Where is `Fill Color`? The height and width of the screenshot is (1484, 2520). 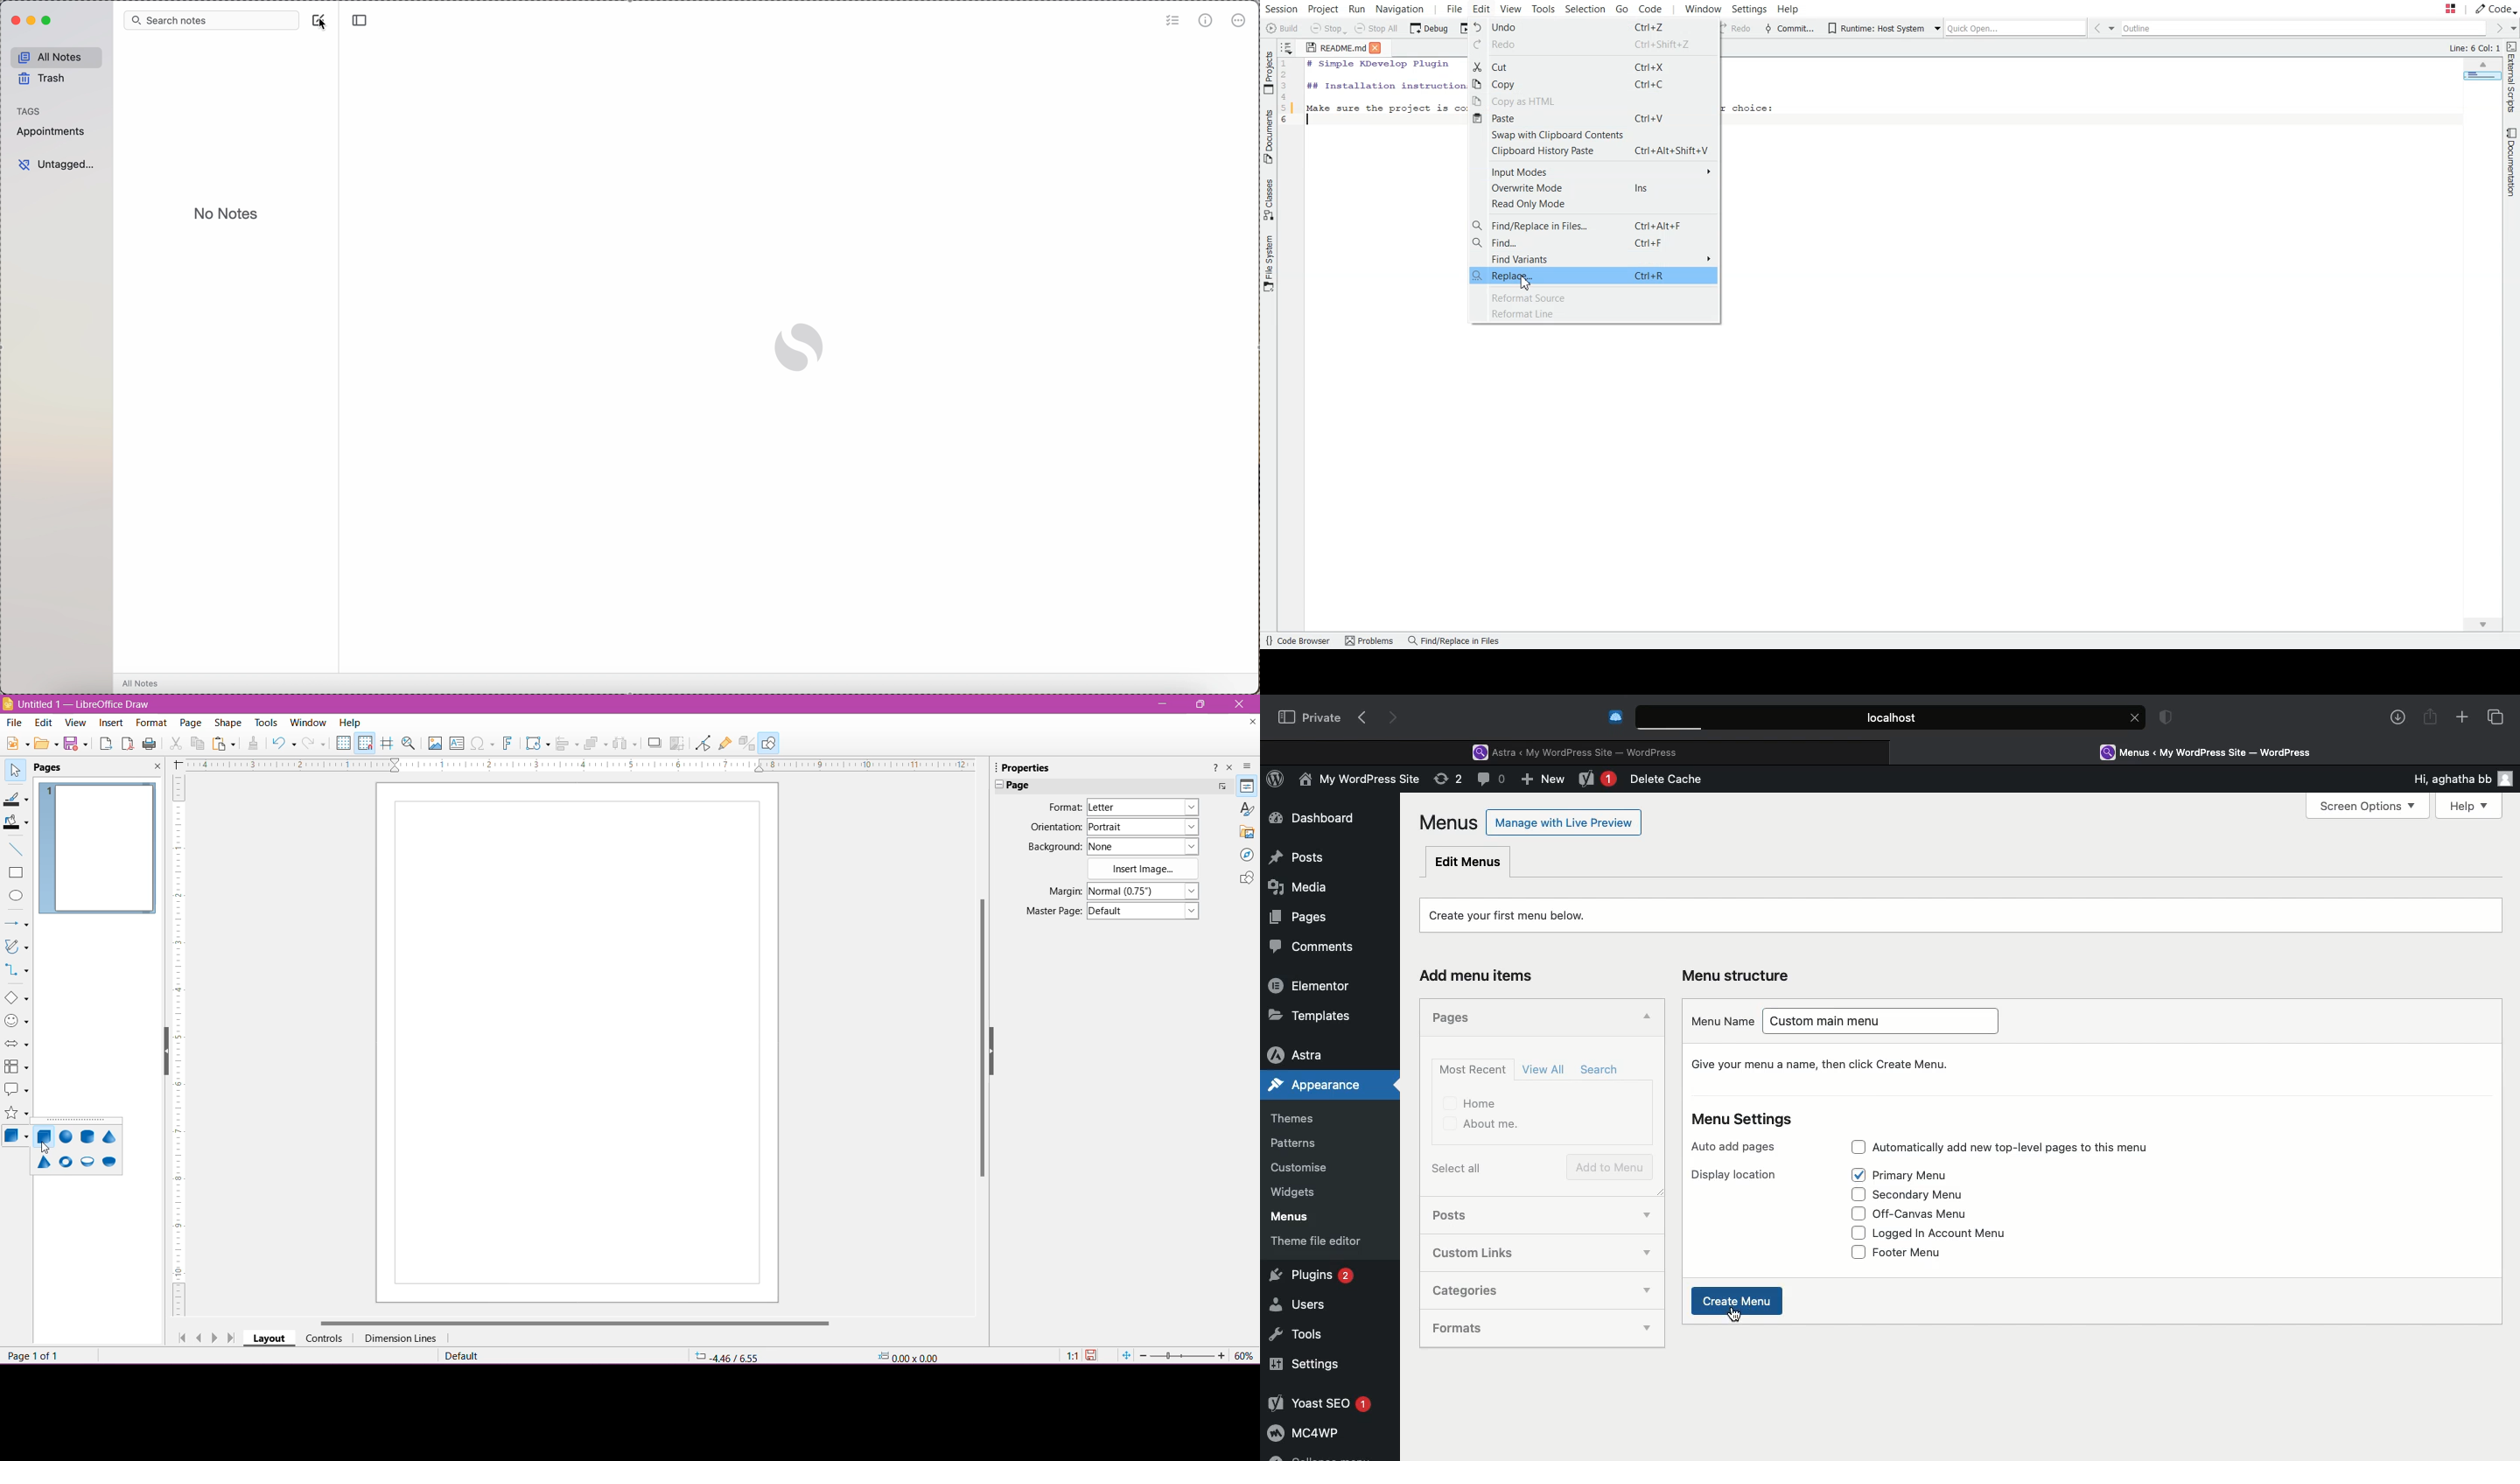 Fill Color is located at coordinates (16, 823).